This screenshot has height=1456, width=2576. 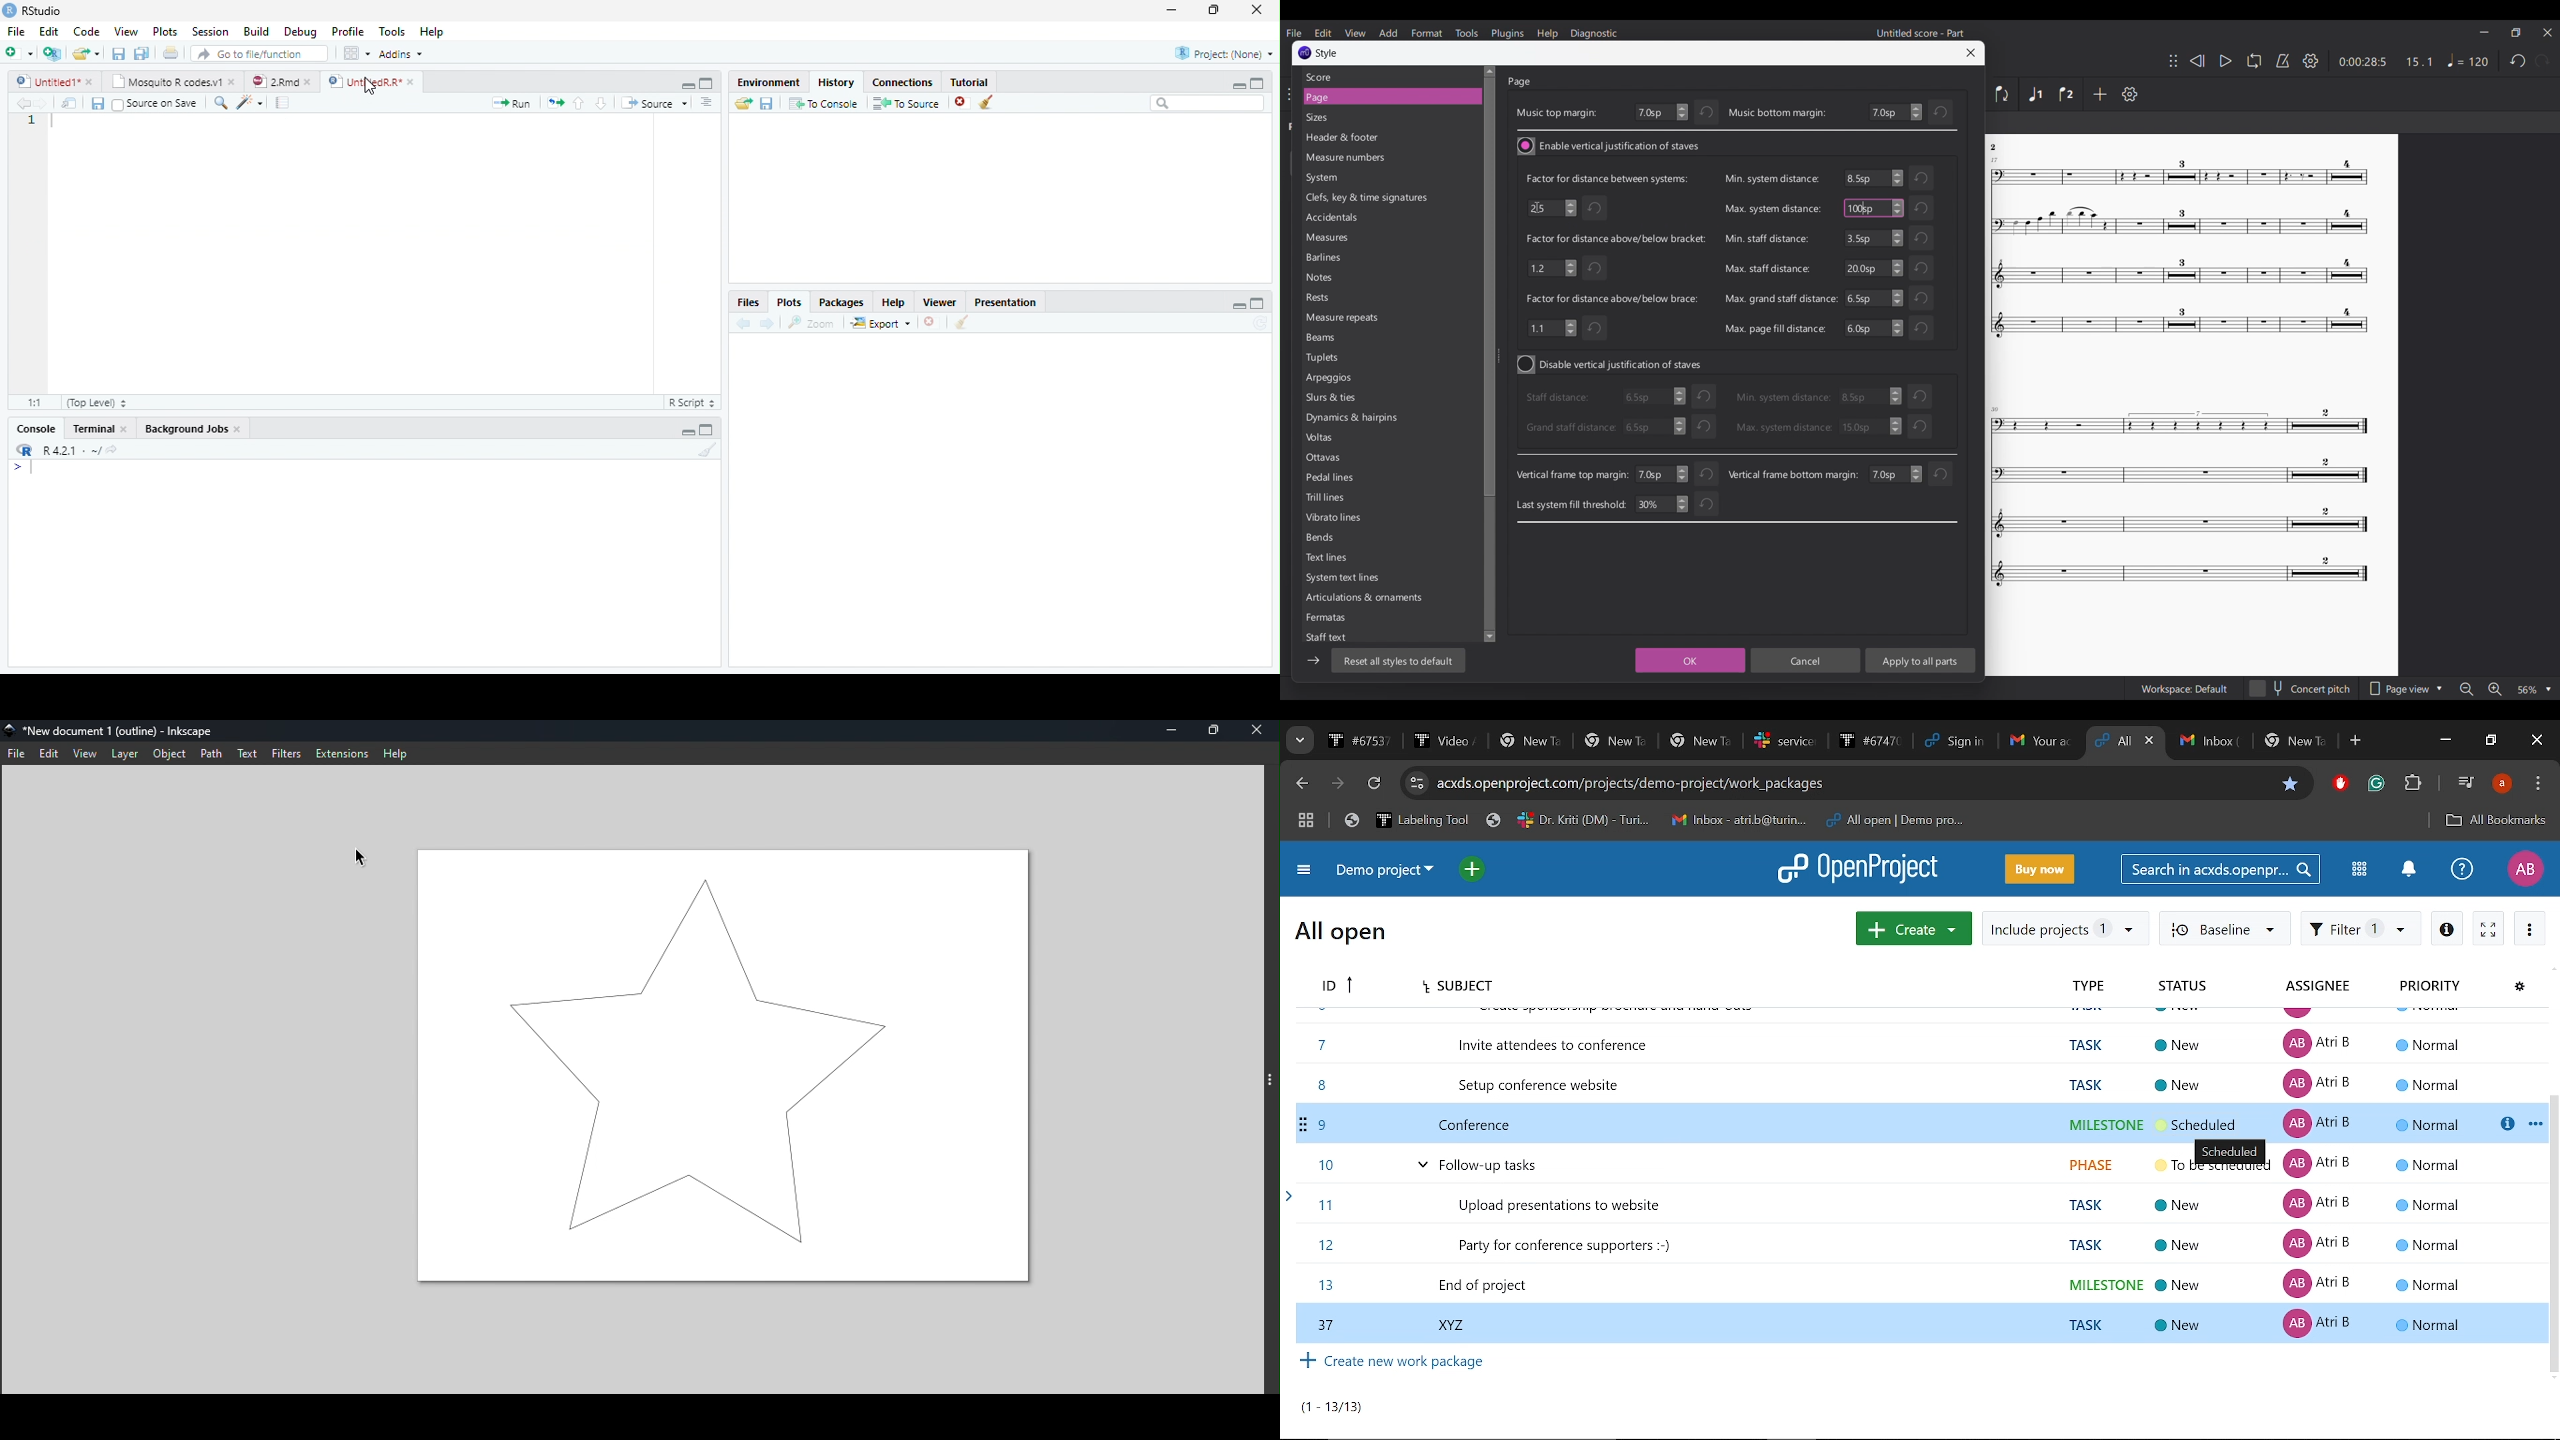 I want to click on minimize, so click(x=1171, y=9).